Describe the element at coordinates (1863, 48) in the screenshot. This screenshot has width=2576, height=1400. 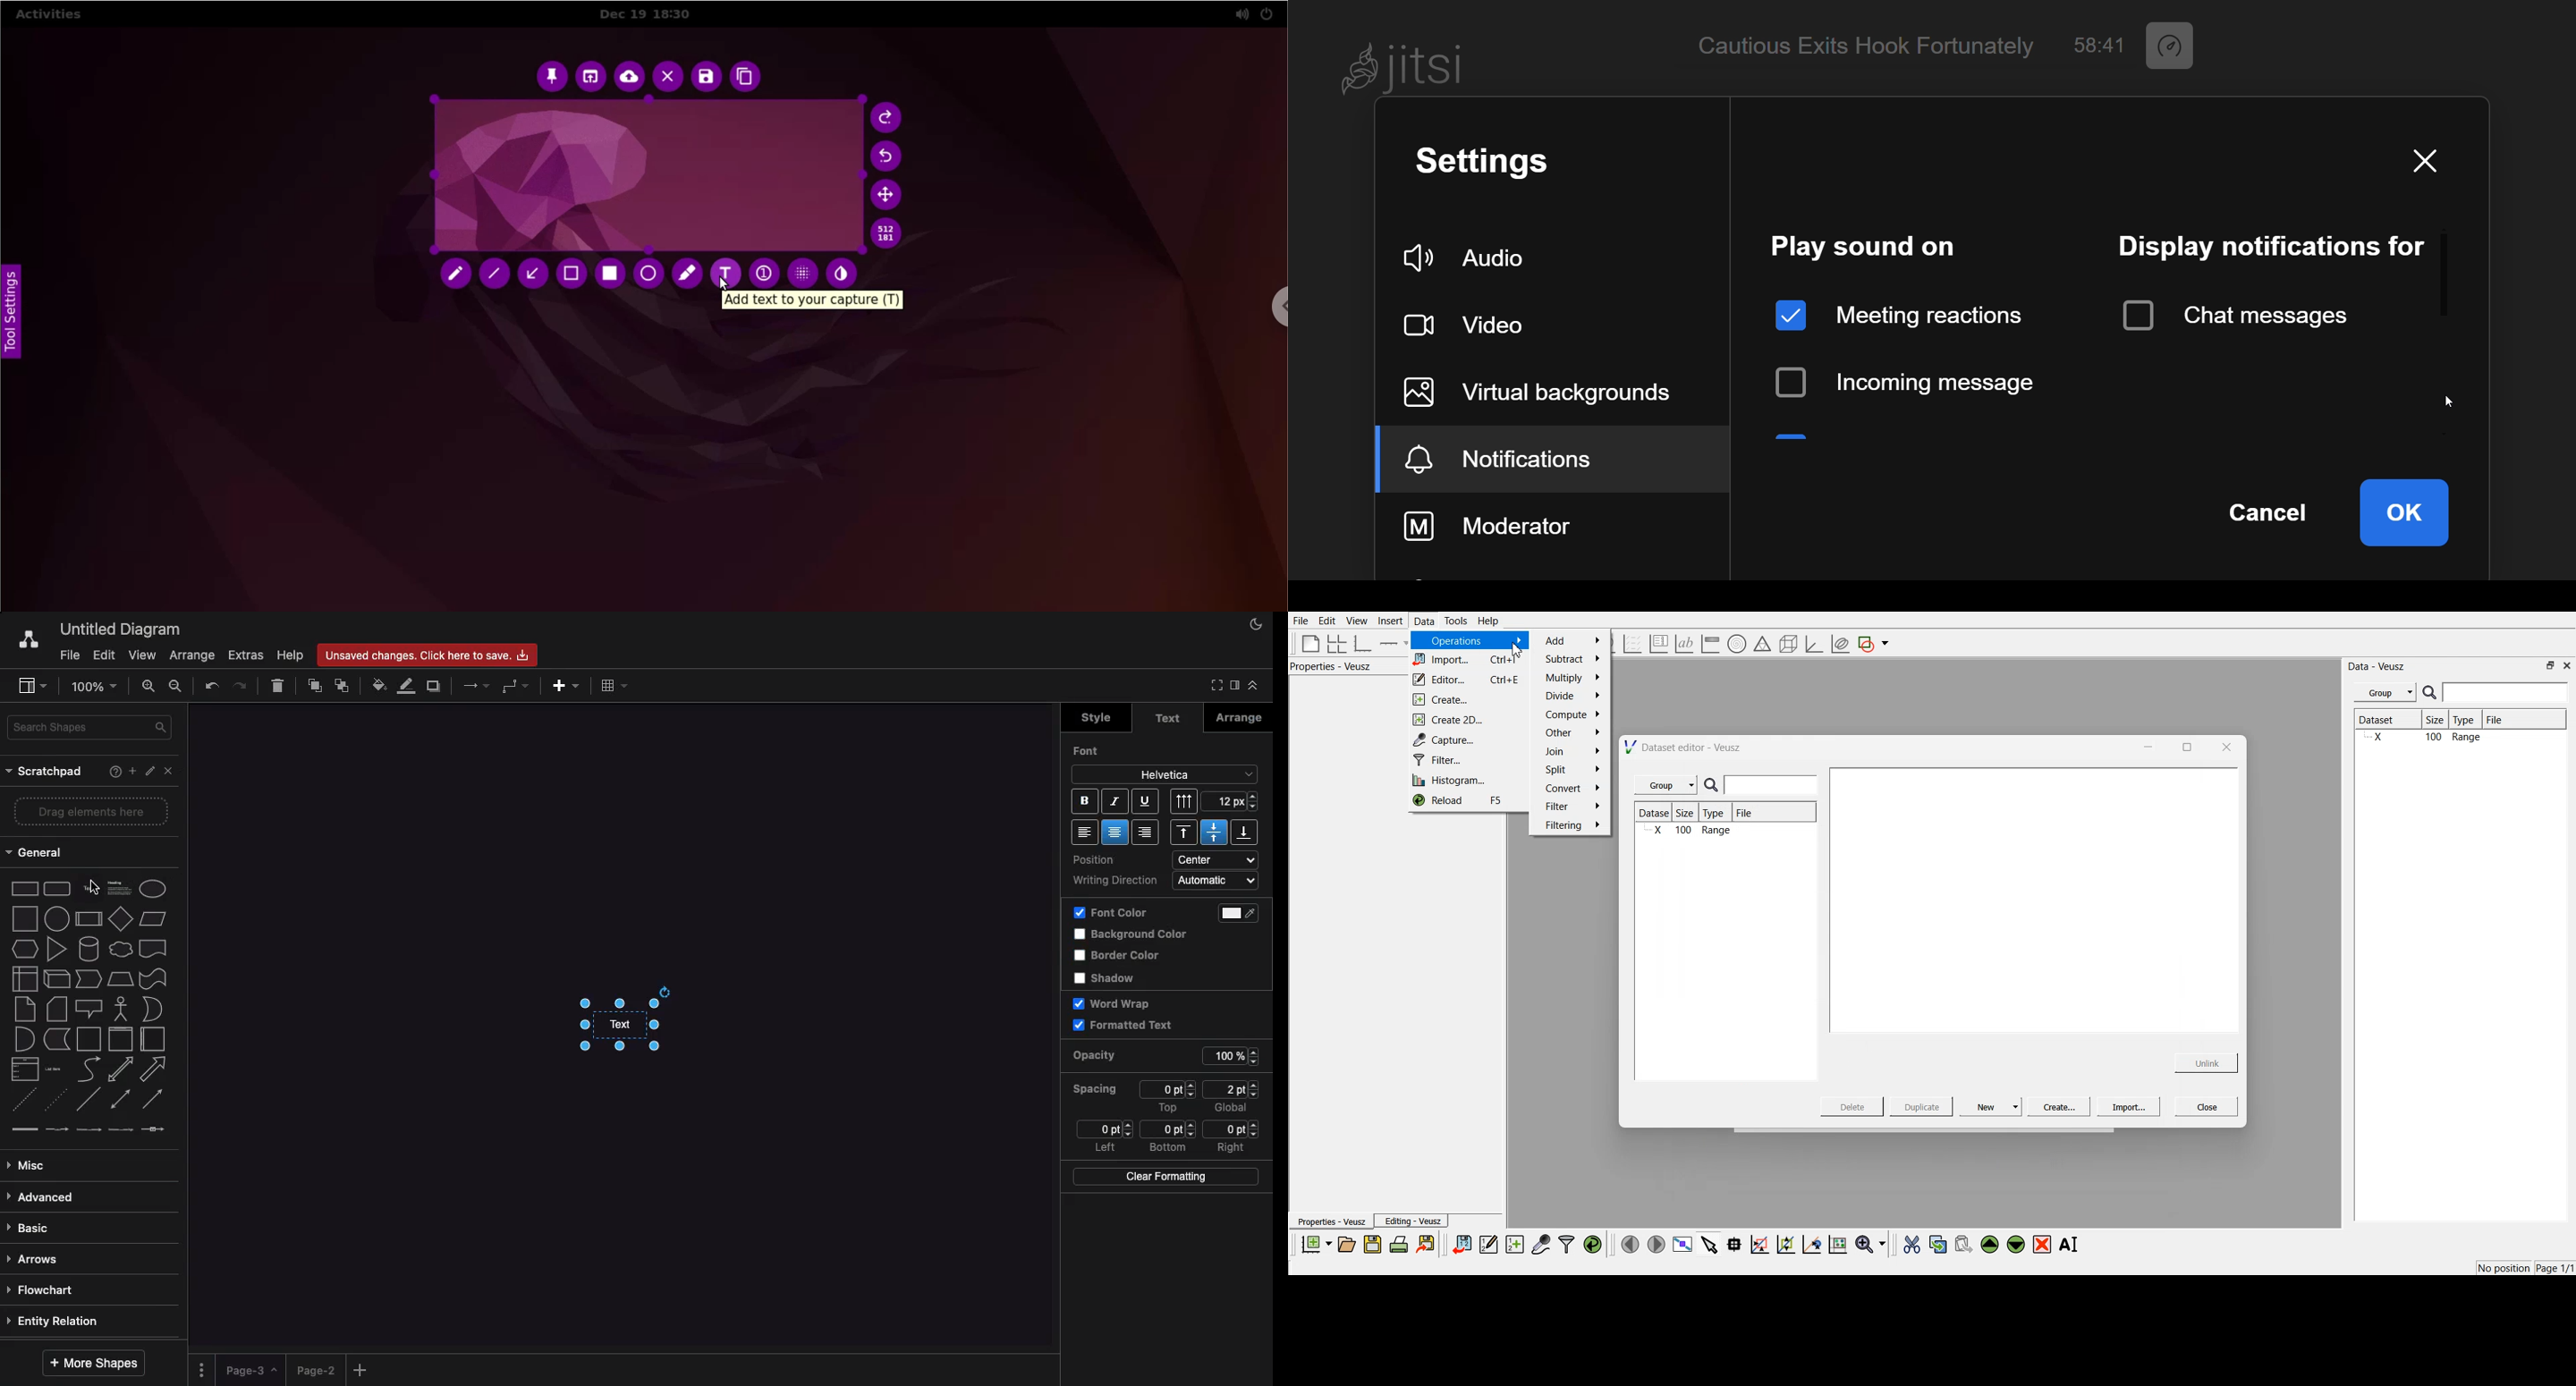
I see `Cautious Exits Hook Fortunately` at that location.